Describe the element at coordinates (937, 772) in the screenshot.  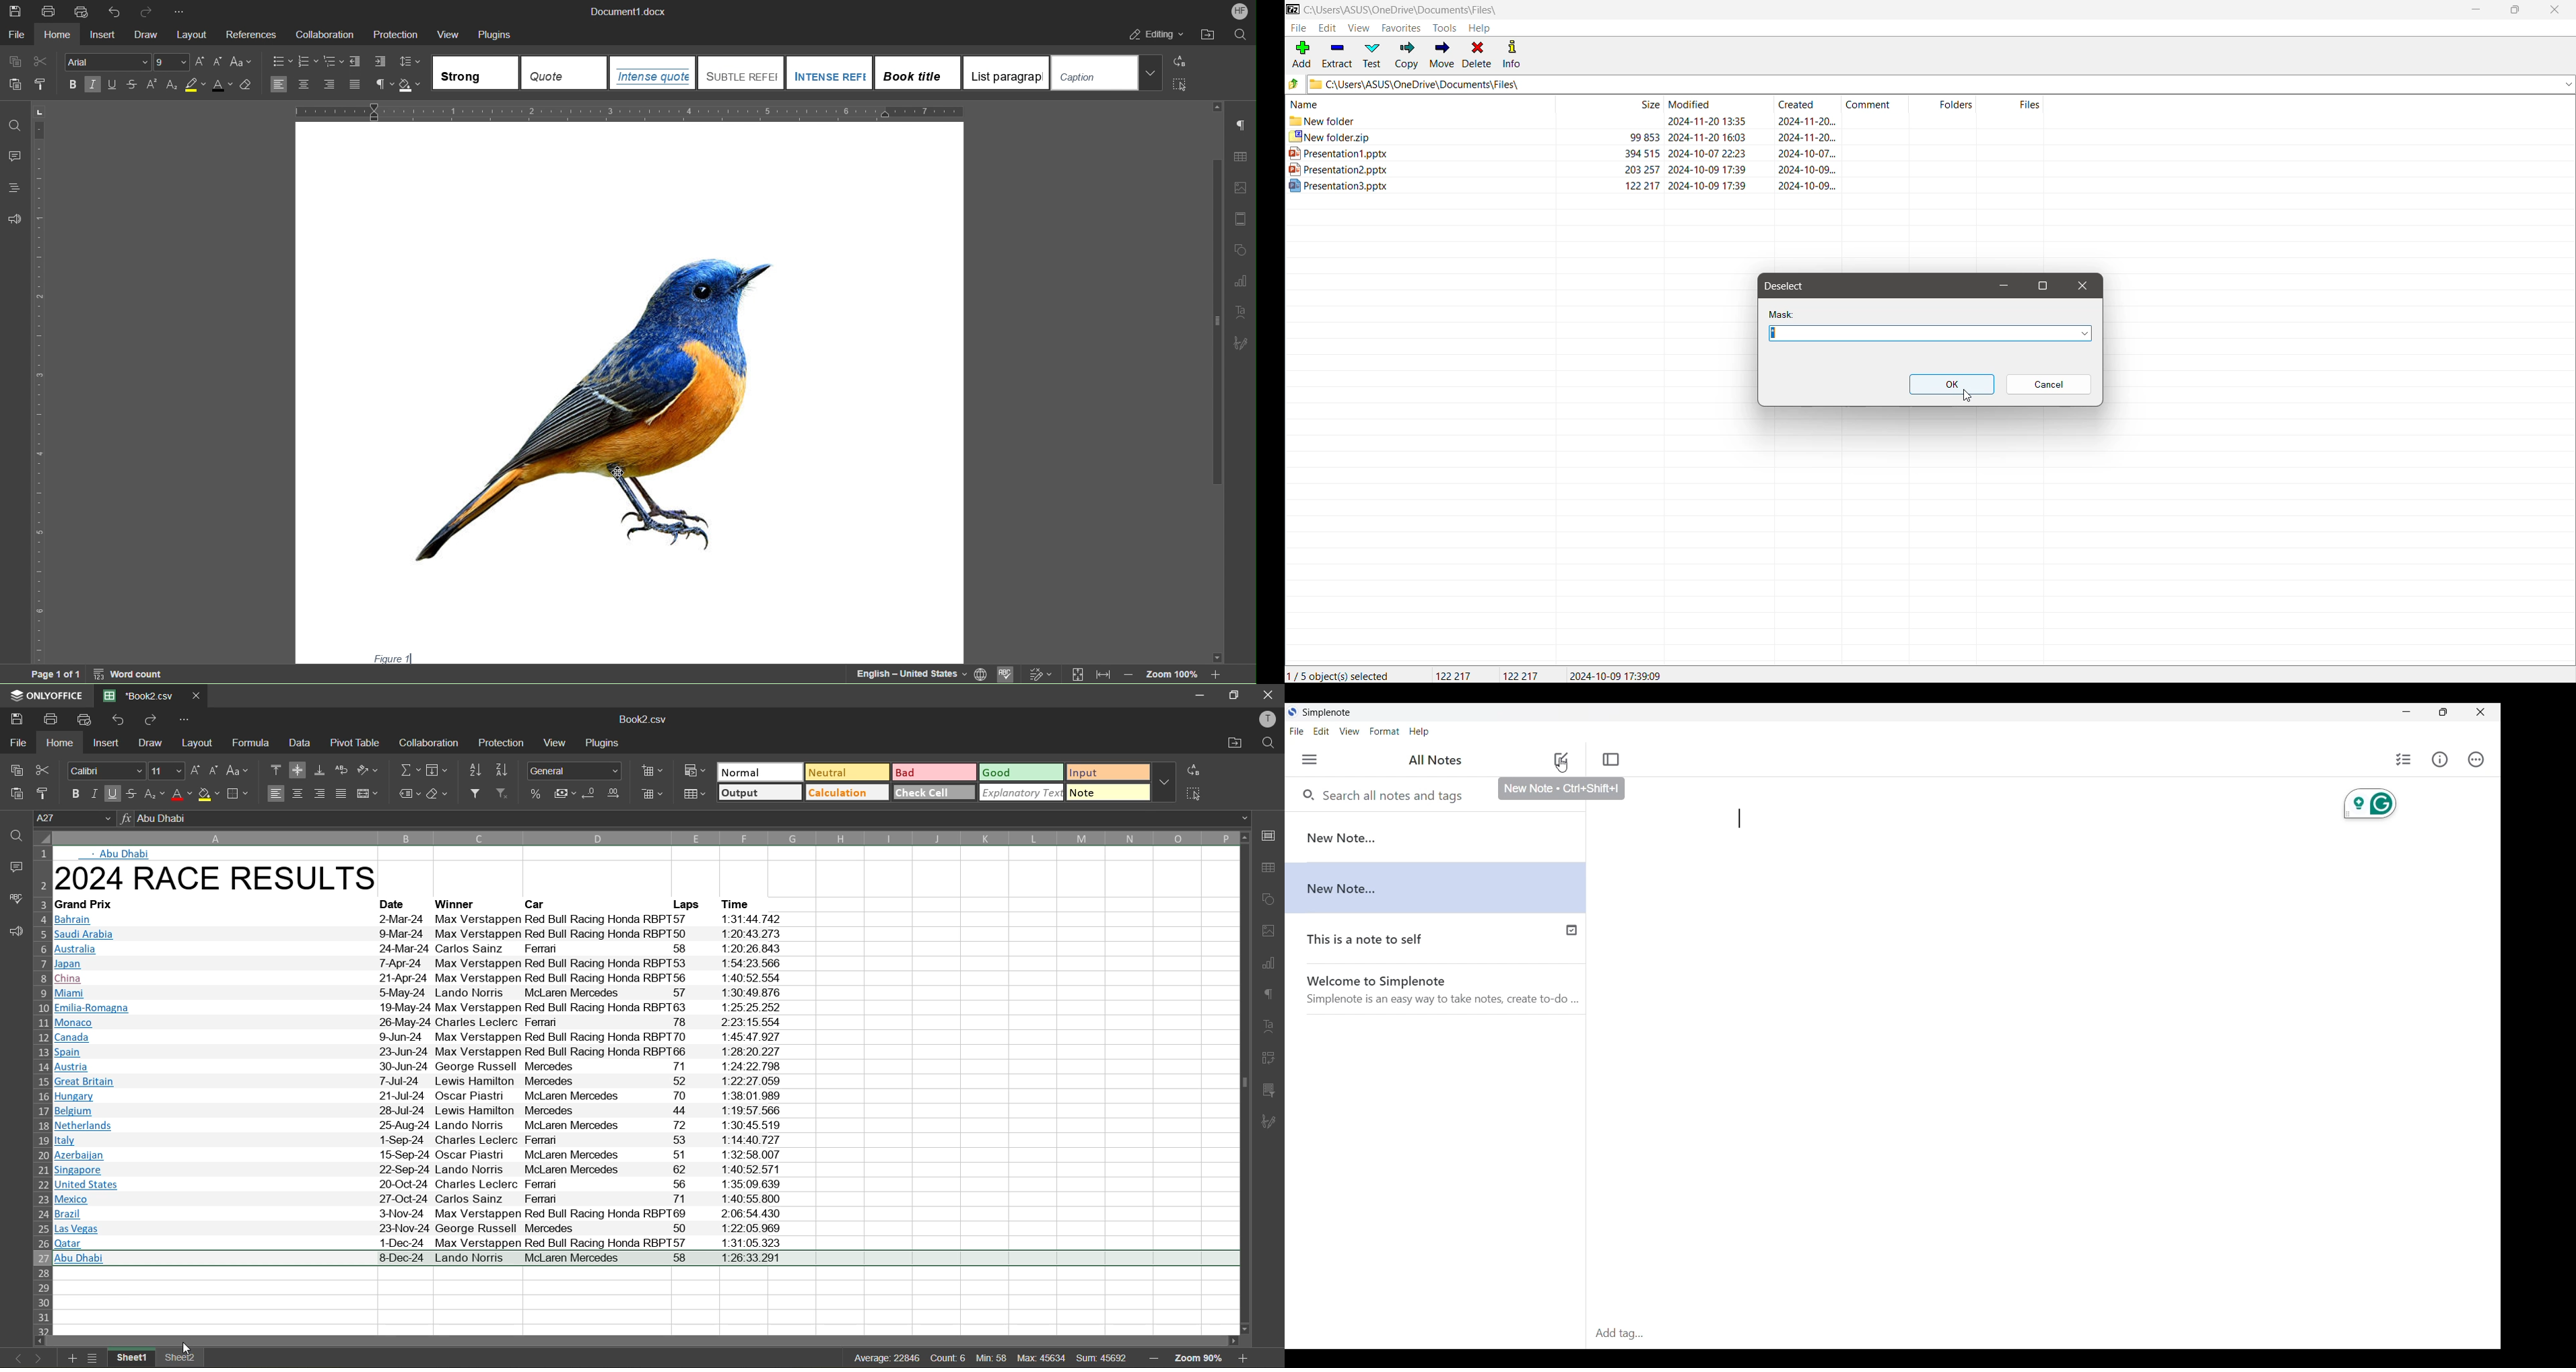
I see `bad` at that location.